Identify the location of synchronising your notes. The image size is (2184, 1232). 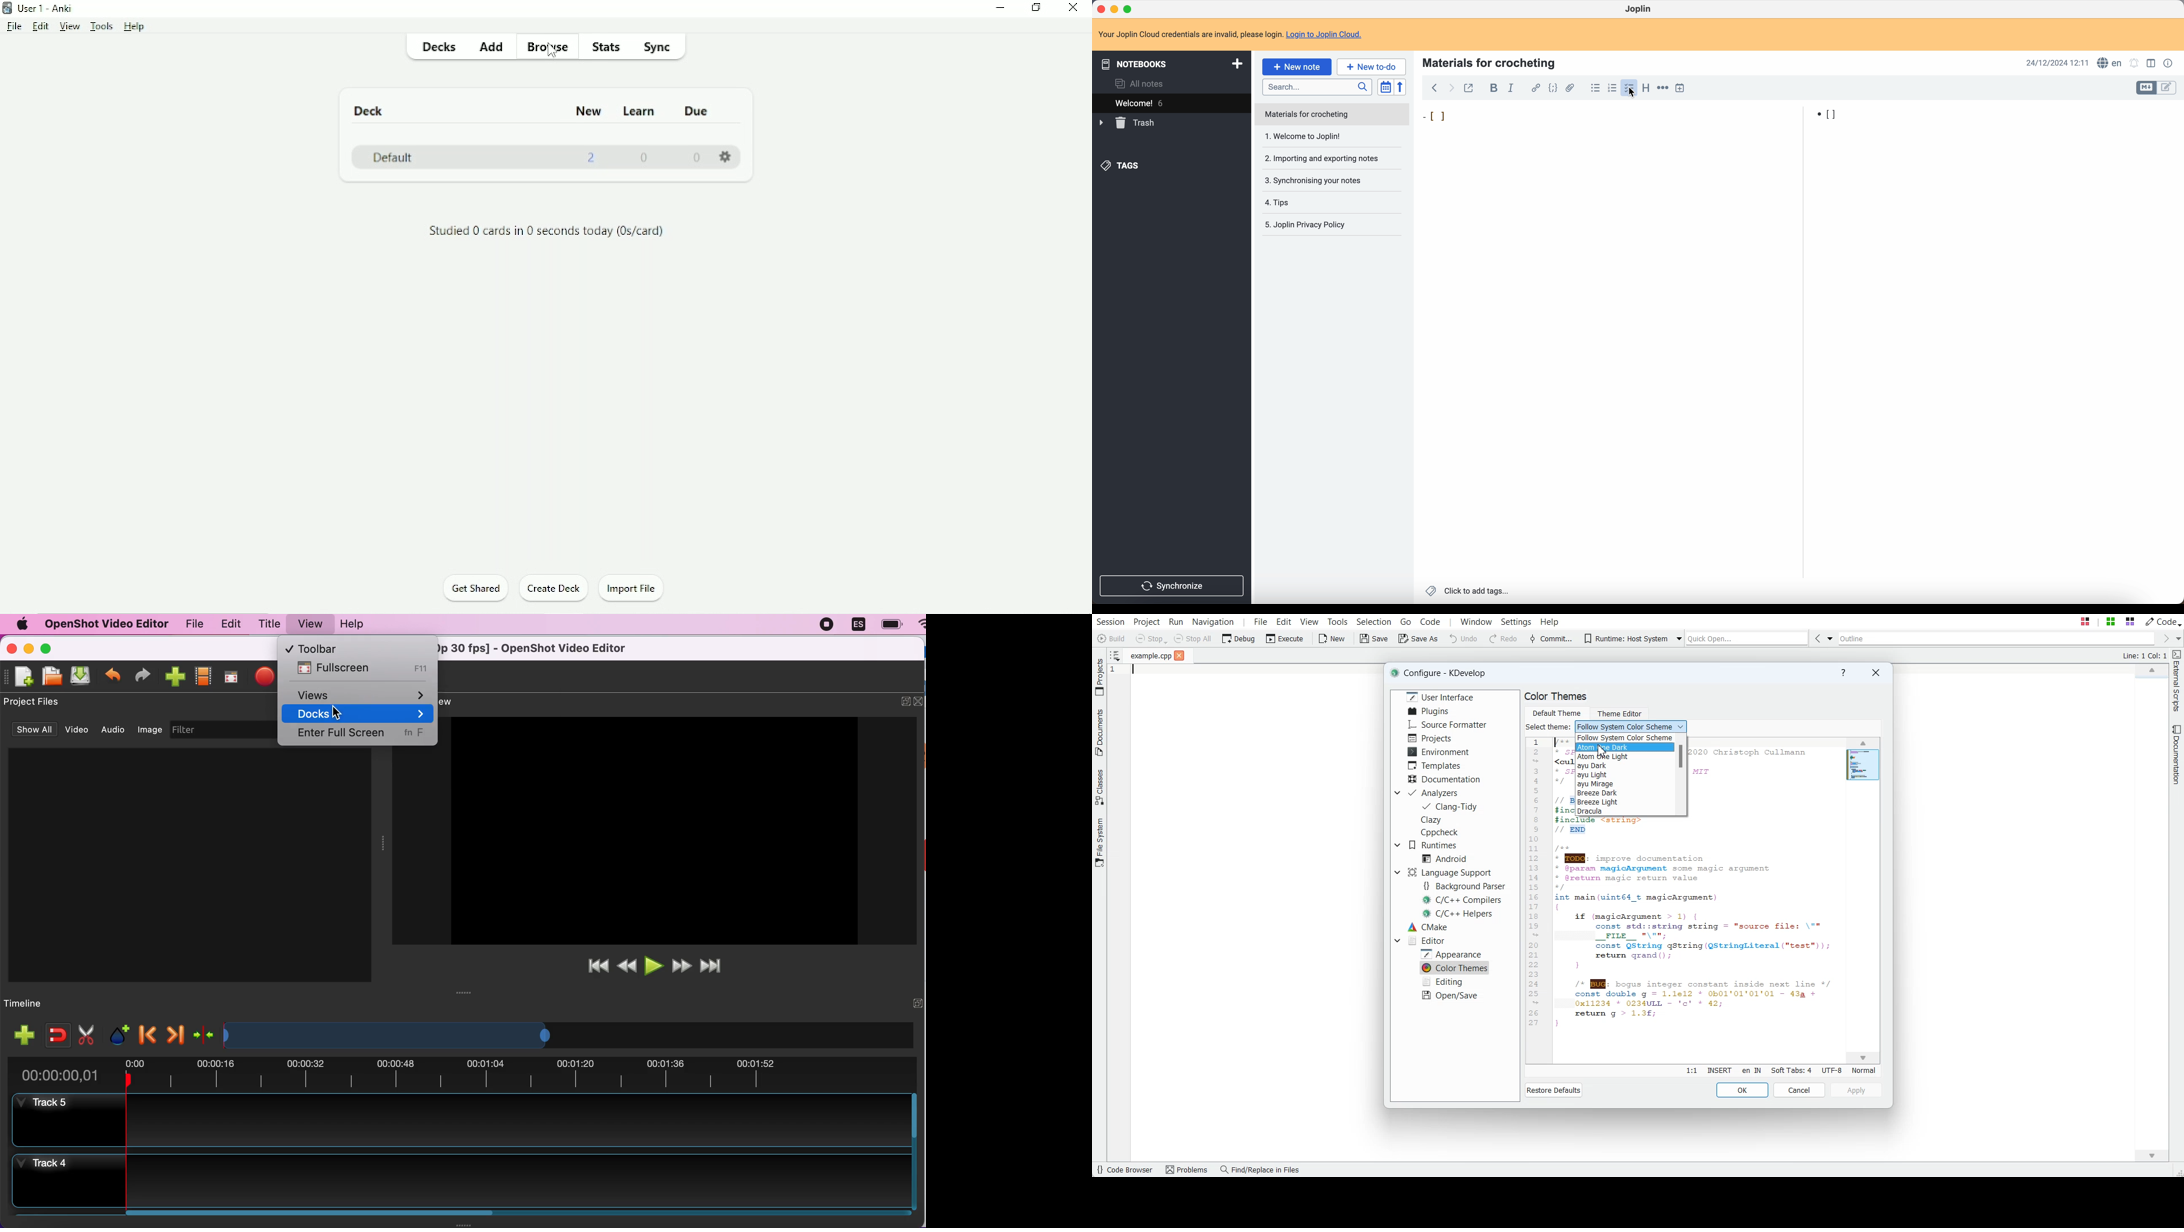
(1327, 180).